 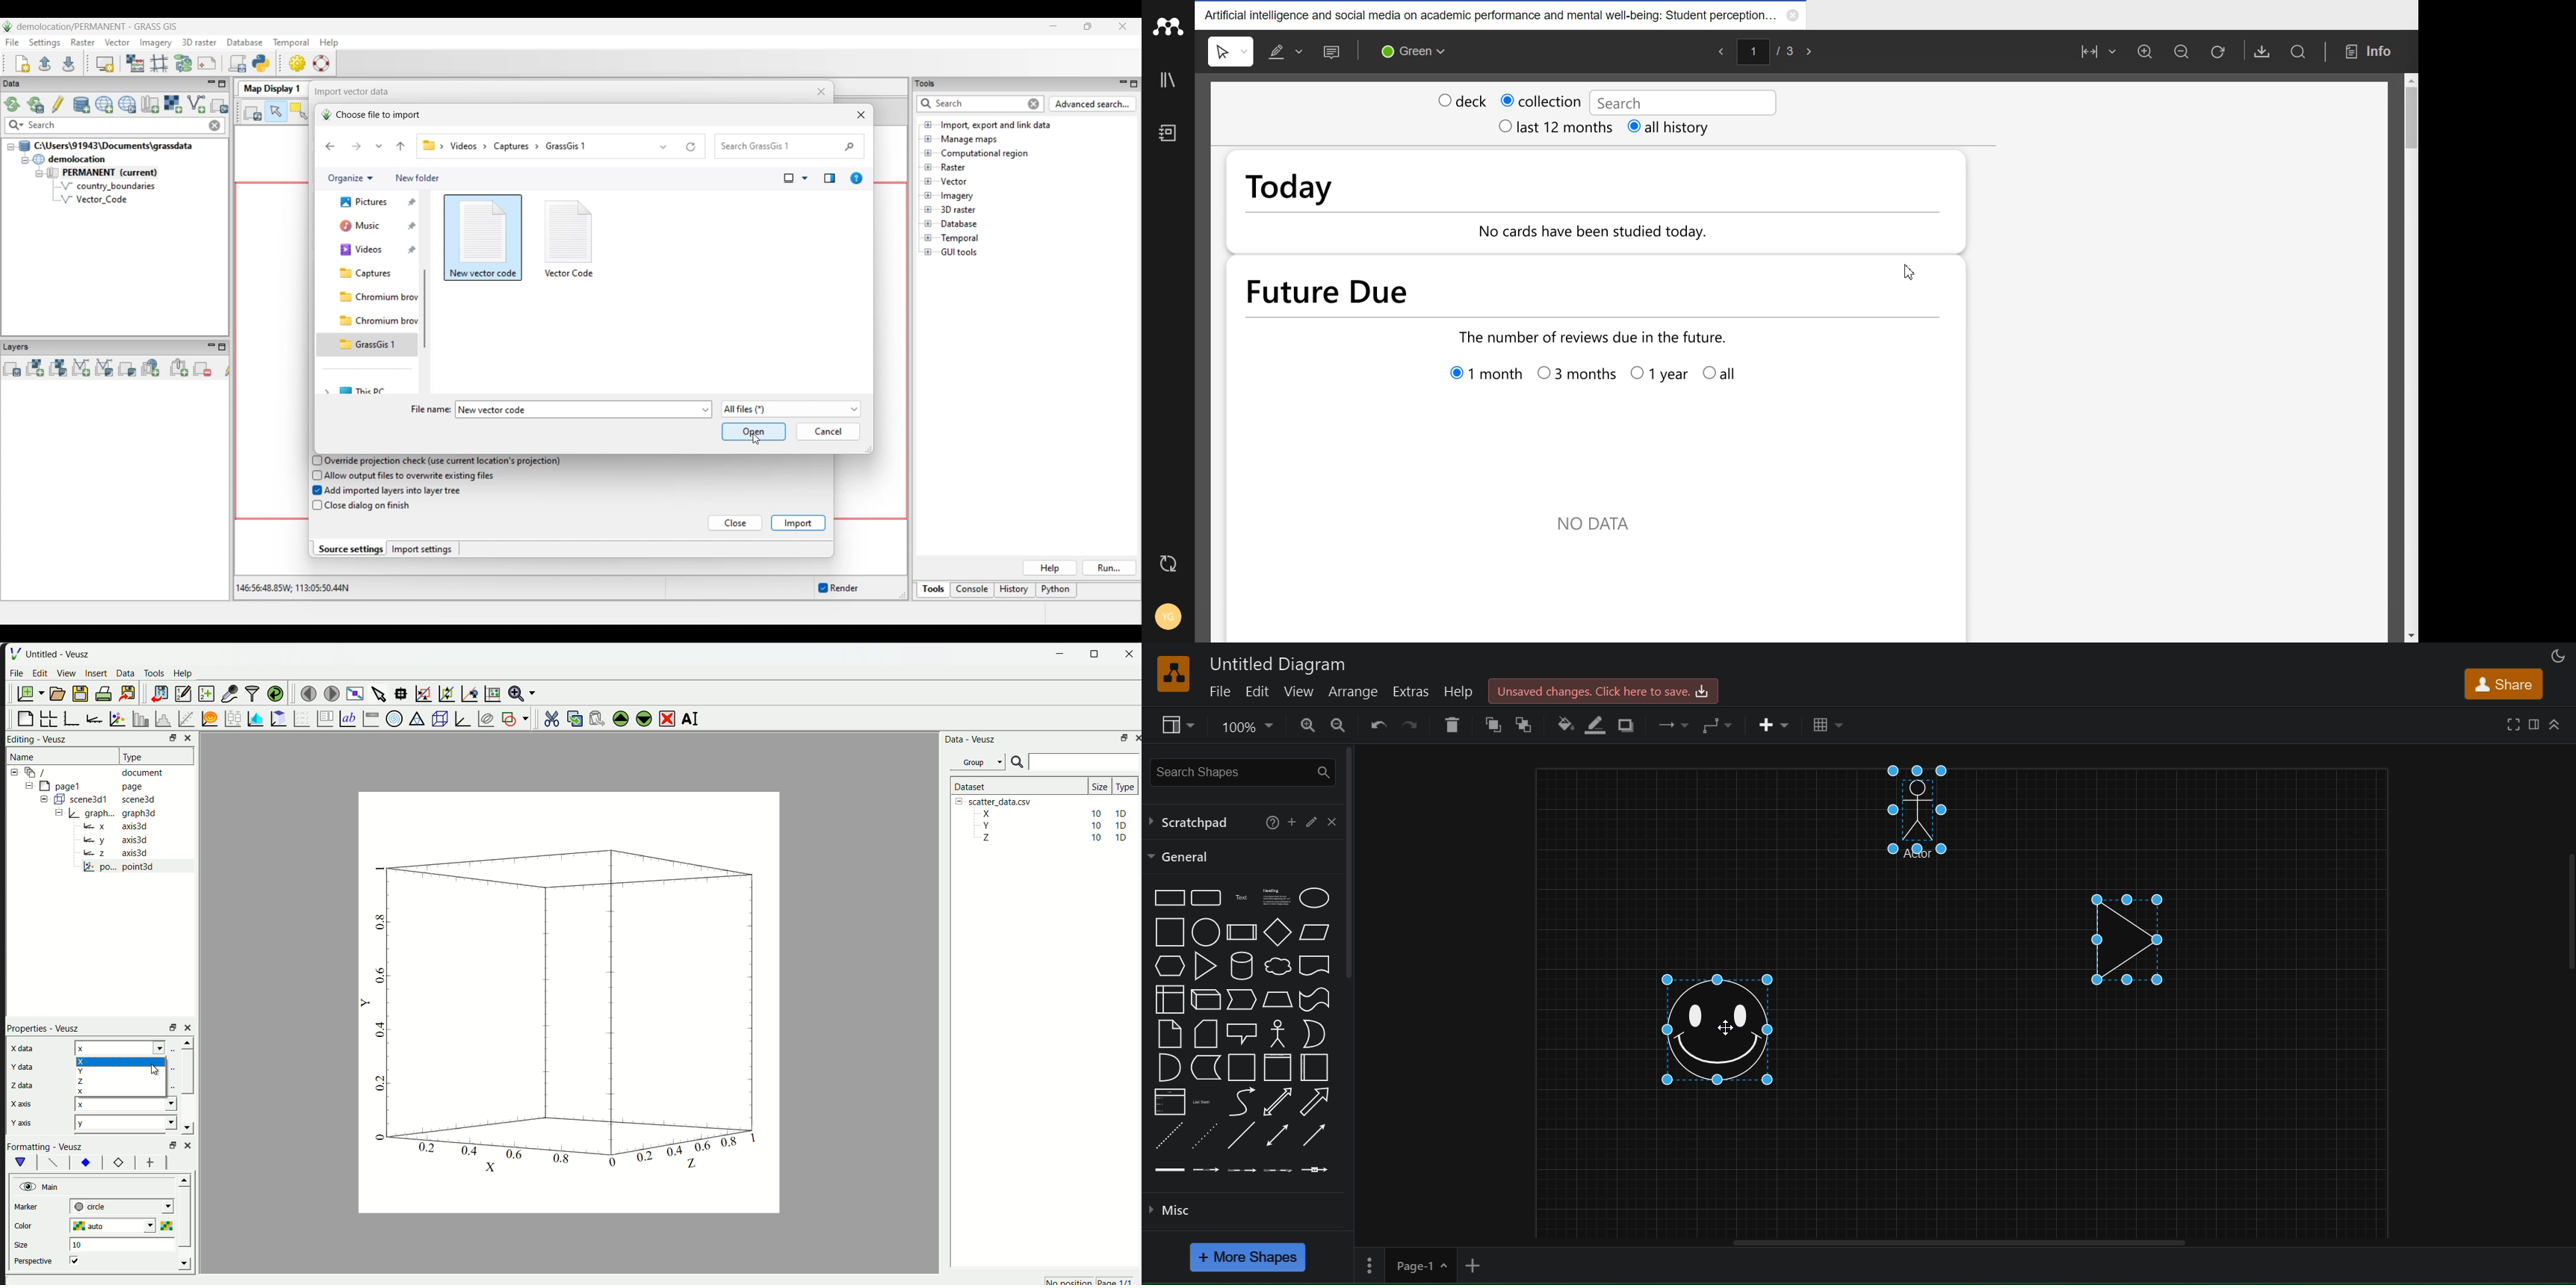 What do you see at coordinates (1167, 1102) in the screenshot?
I see `list` at bounding box center [1167, 1102].